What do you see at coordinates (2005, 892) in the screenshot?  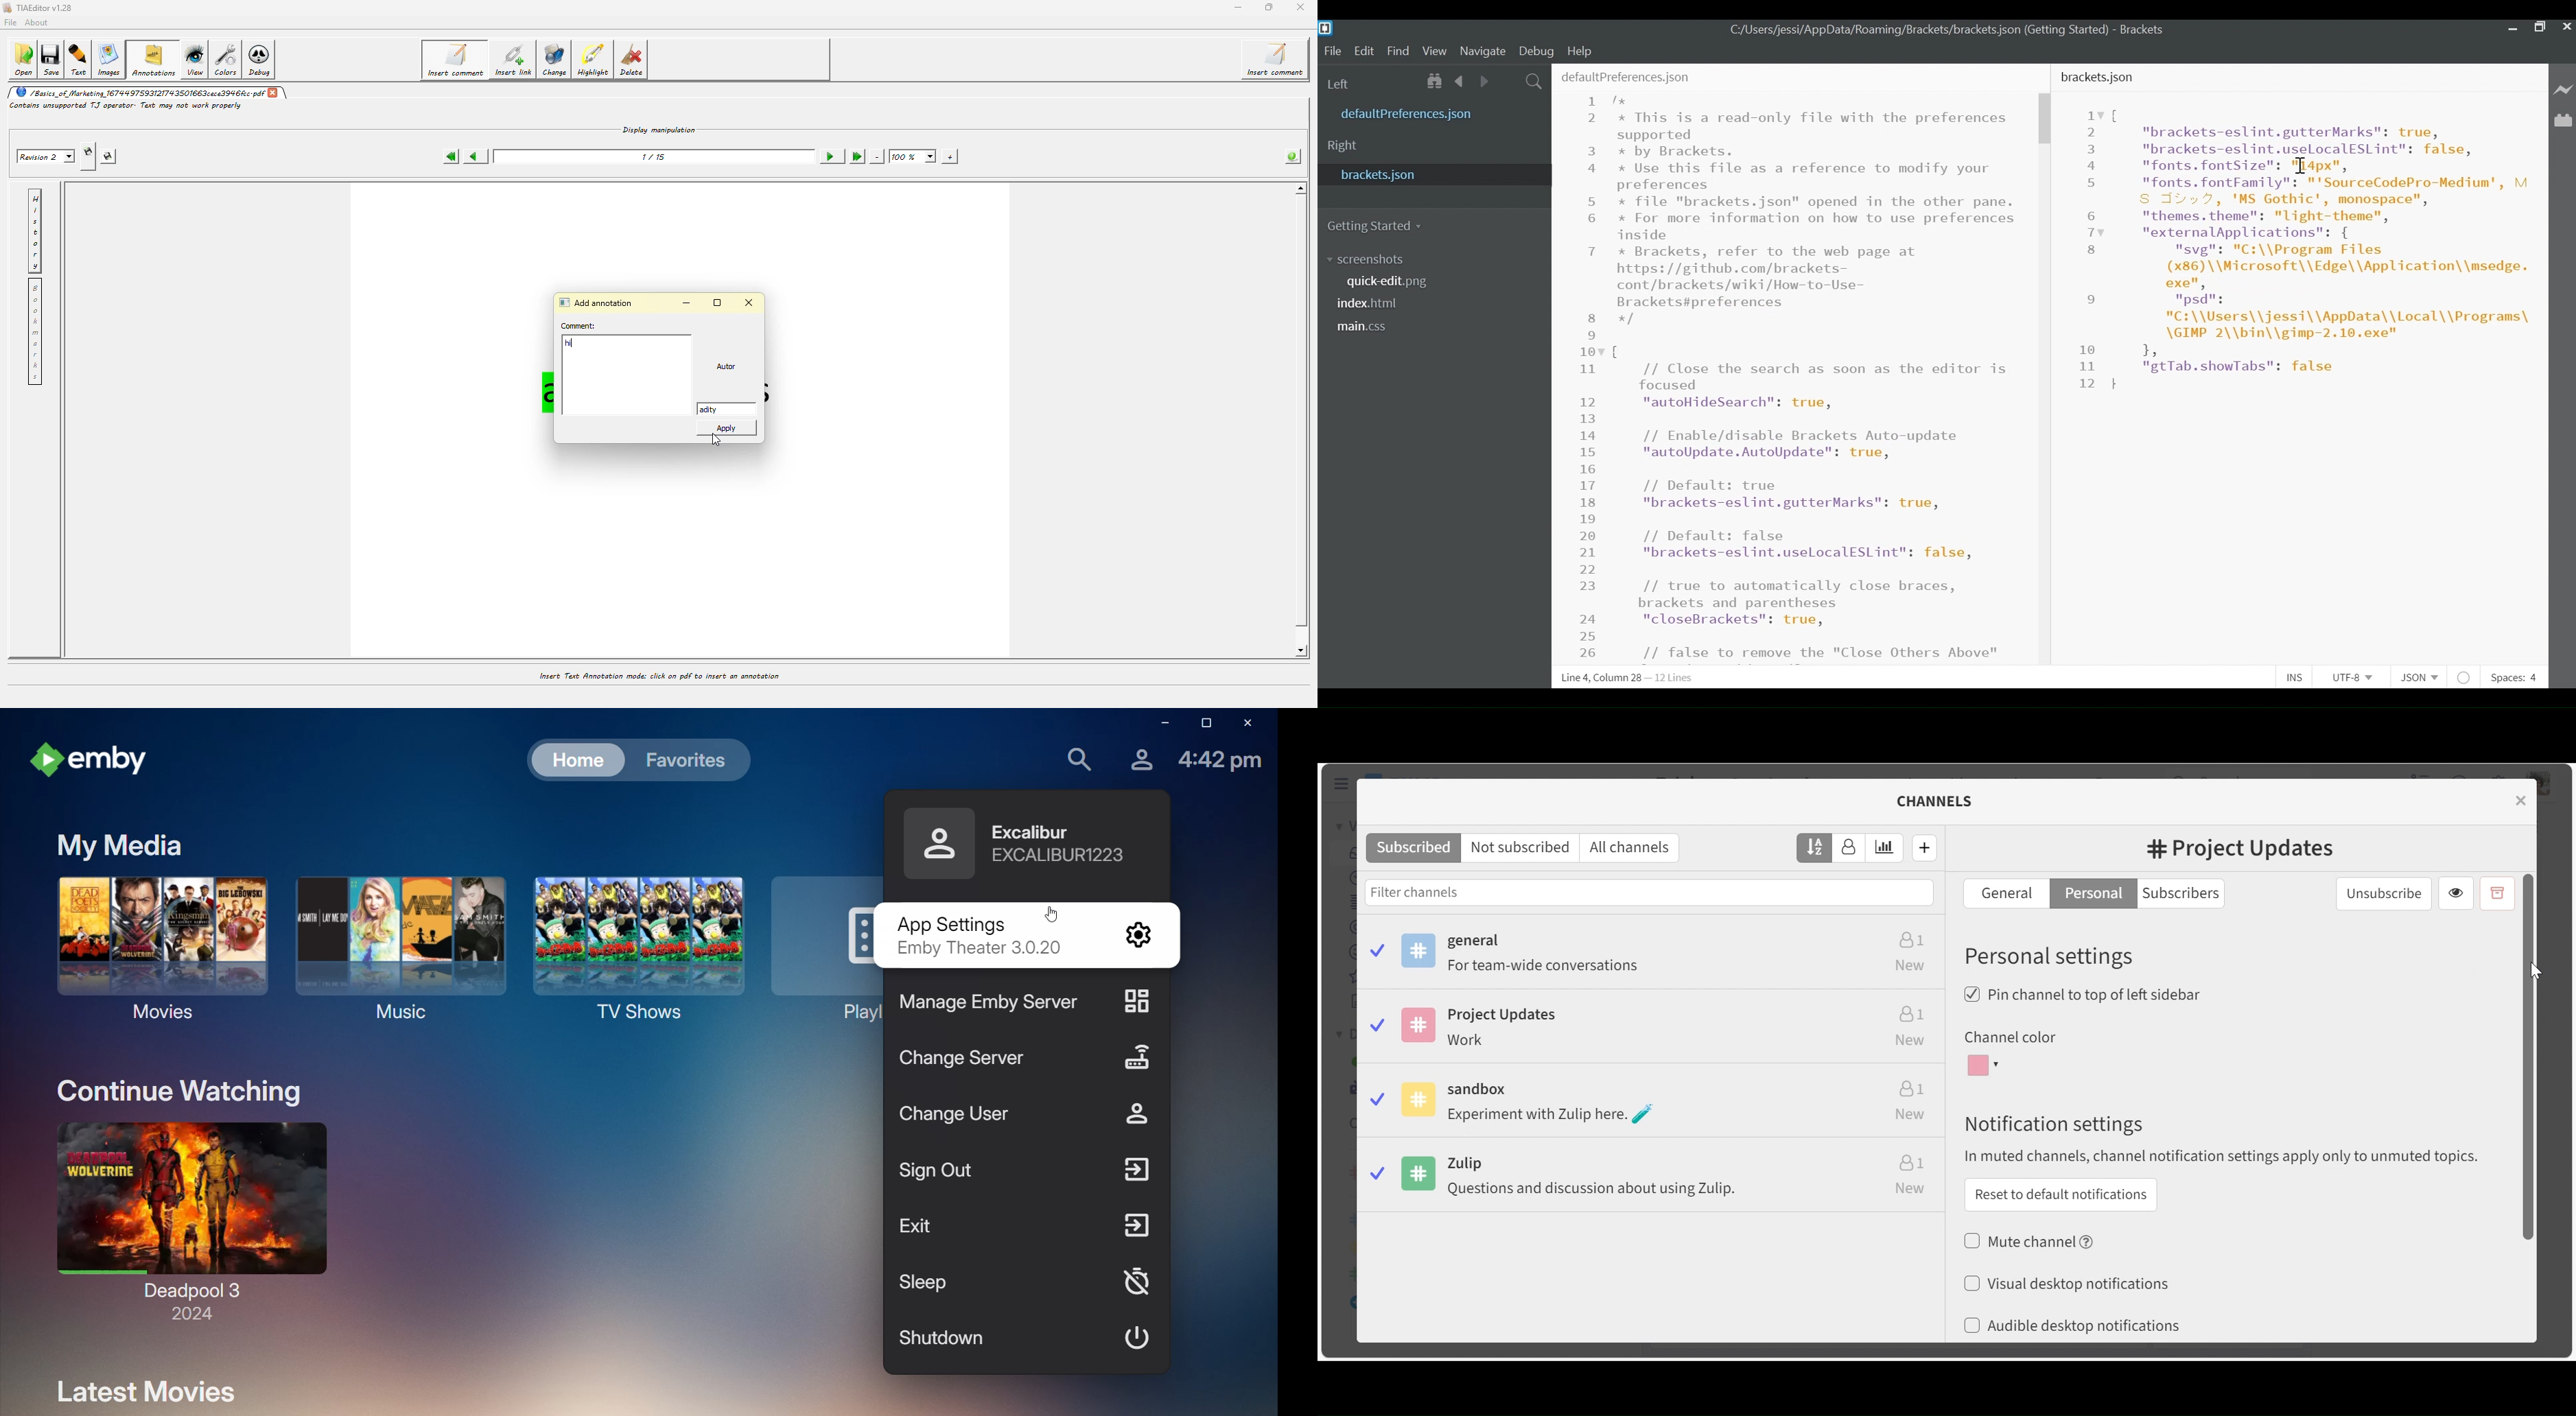 I see `` at bounding box center [2005, 892].